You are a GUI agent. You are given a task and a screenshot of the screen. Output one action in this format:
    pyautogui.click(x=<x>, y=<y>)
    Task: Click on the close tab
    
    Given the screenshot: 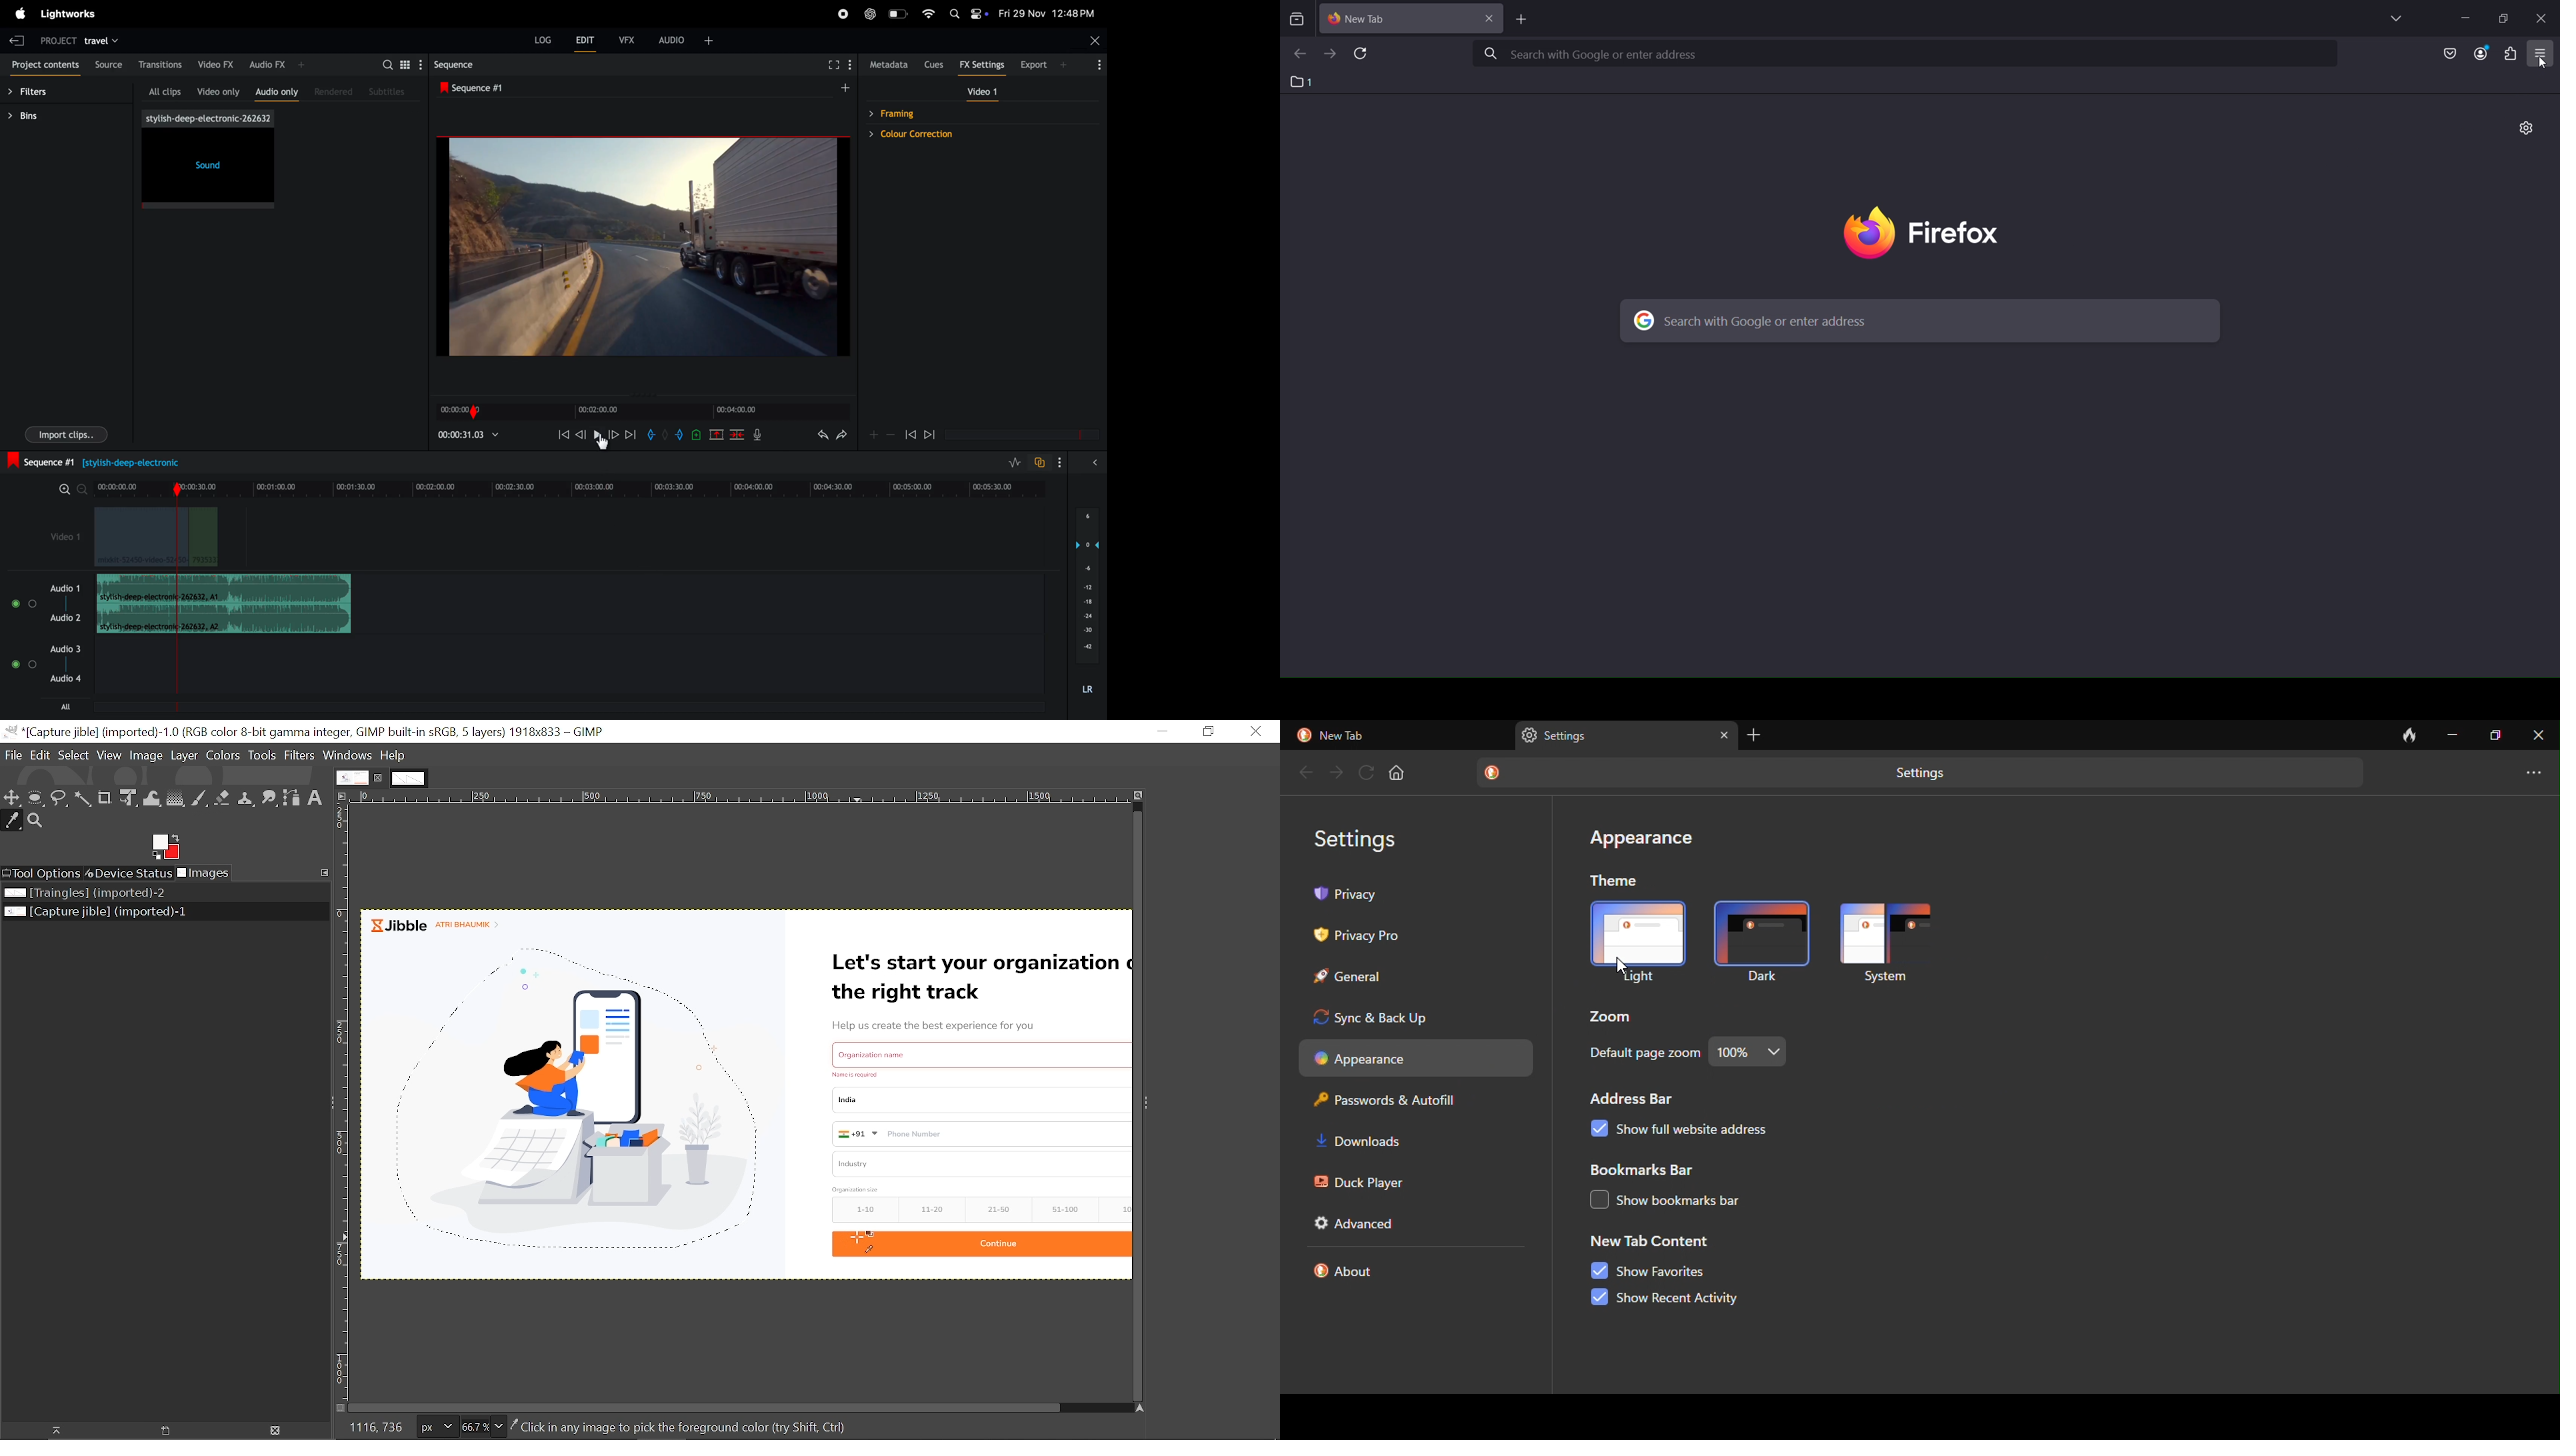 What is the action you would take?
    pyautogui.click(x=1491, y=17)
    